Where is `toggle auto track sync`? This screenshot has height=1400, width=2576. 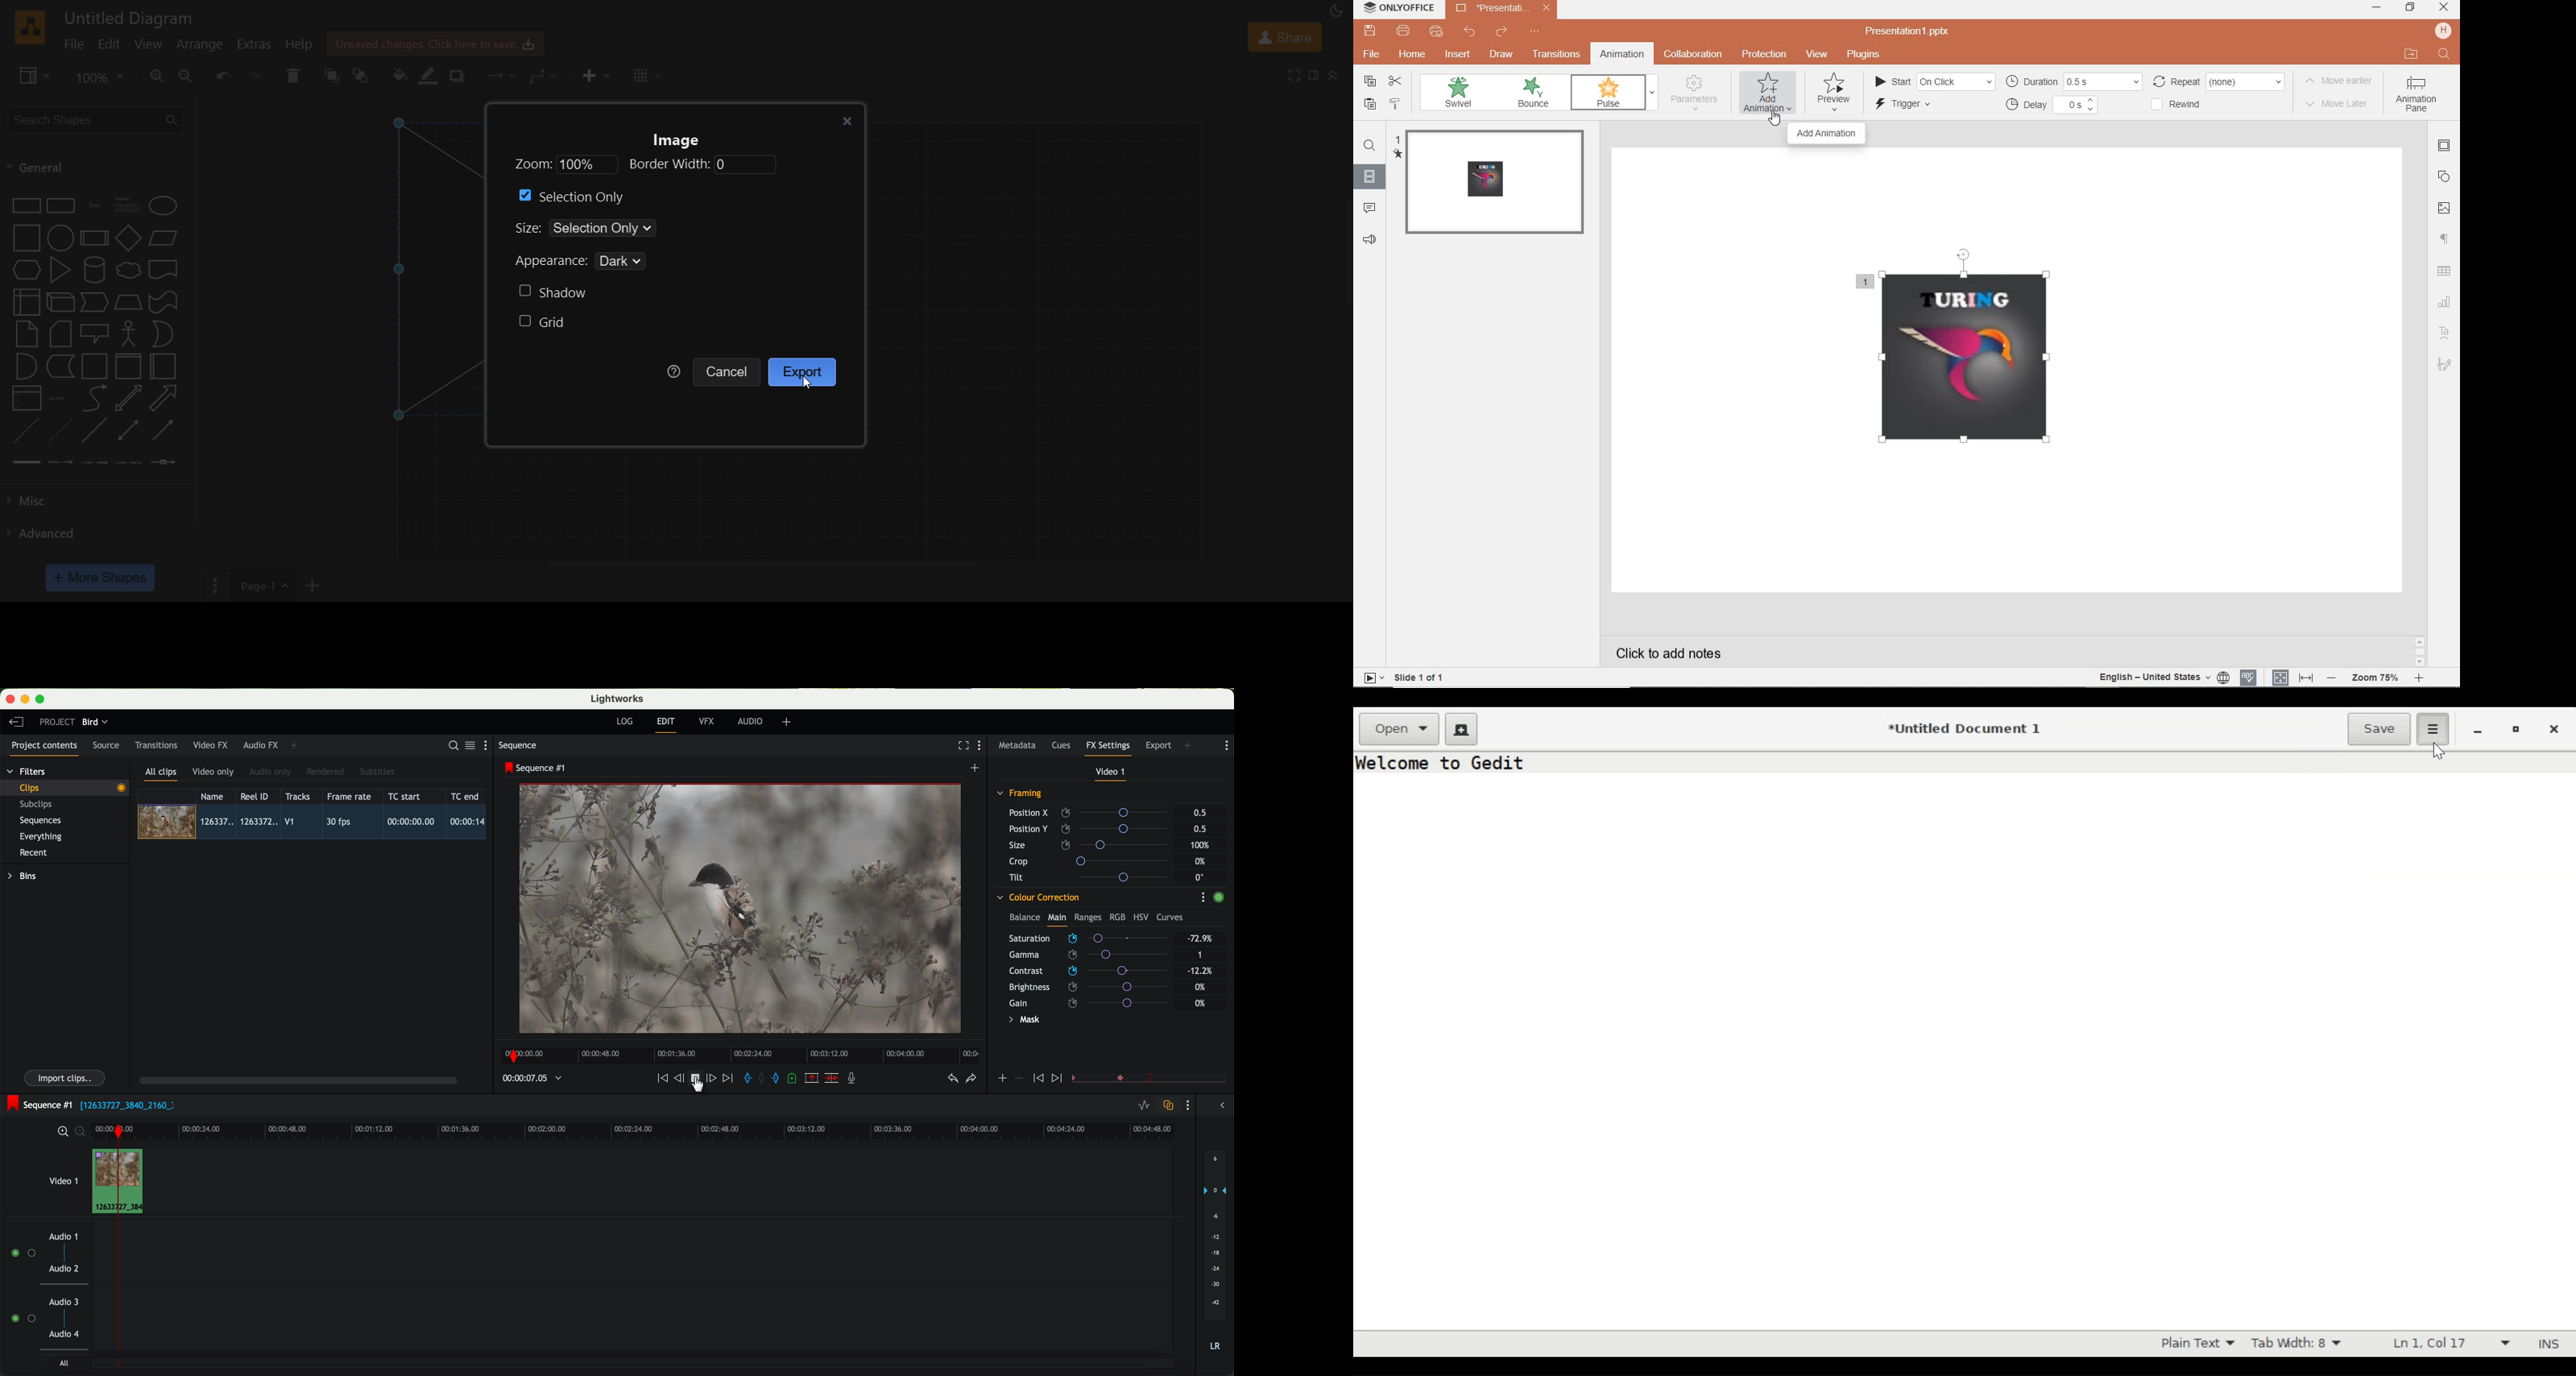 toggle auto track sync is located at coordinates (1166, 1106).